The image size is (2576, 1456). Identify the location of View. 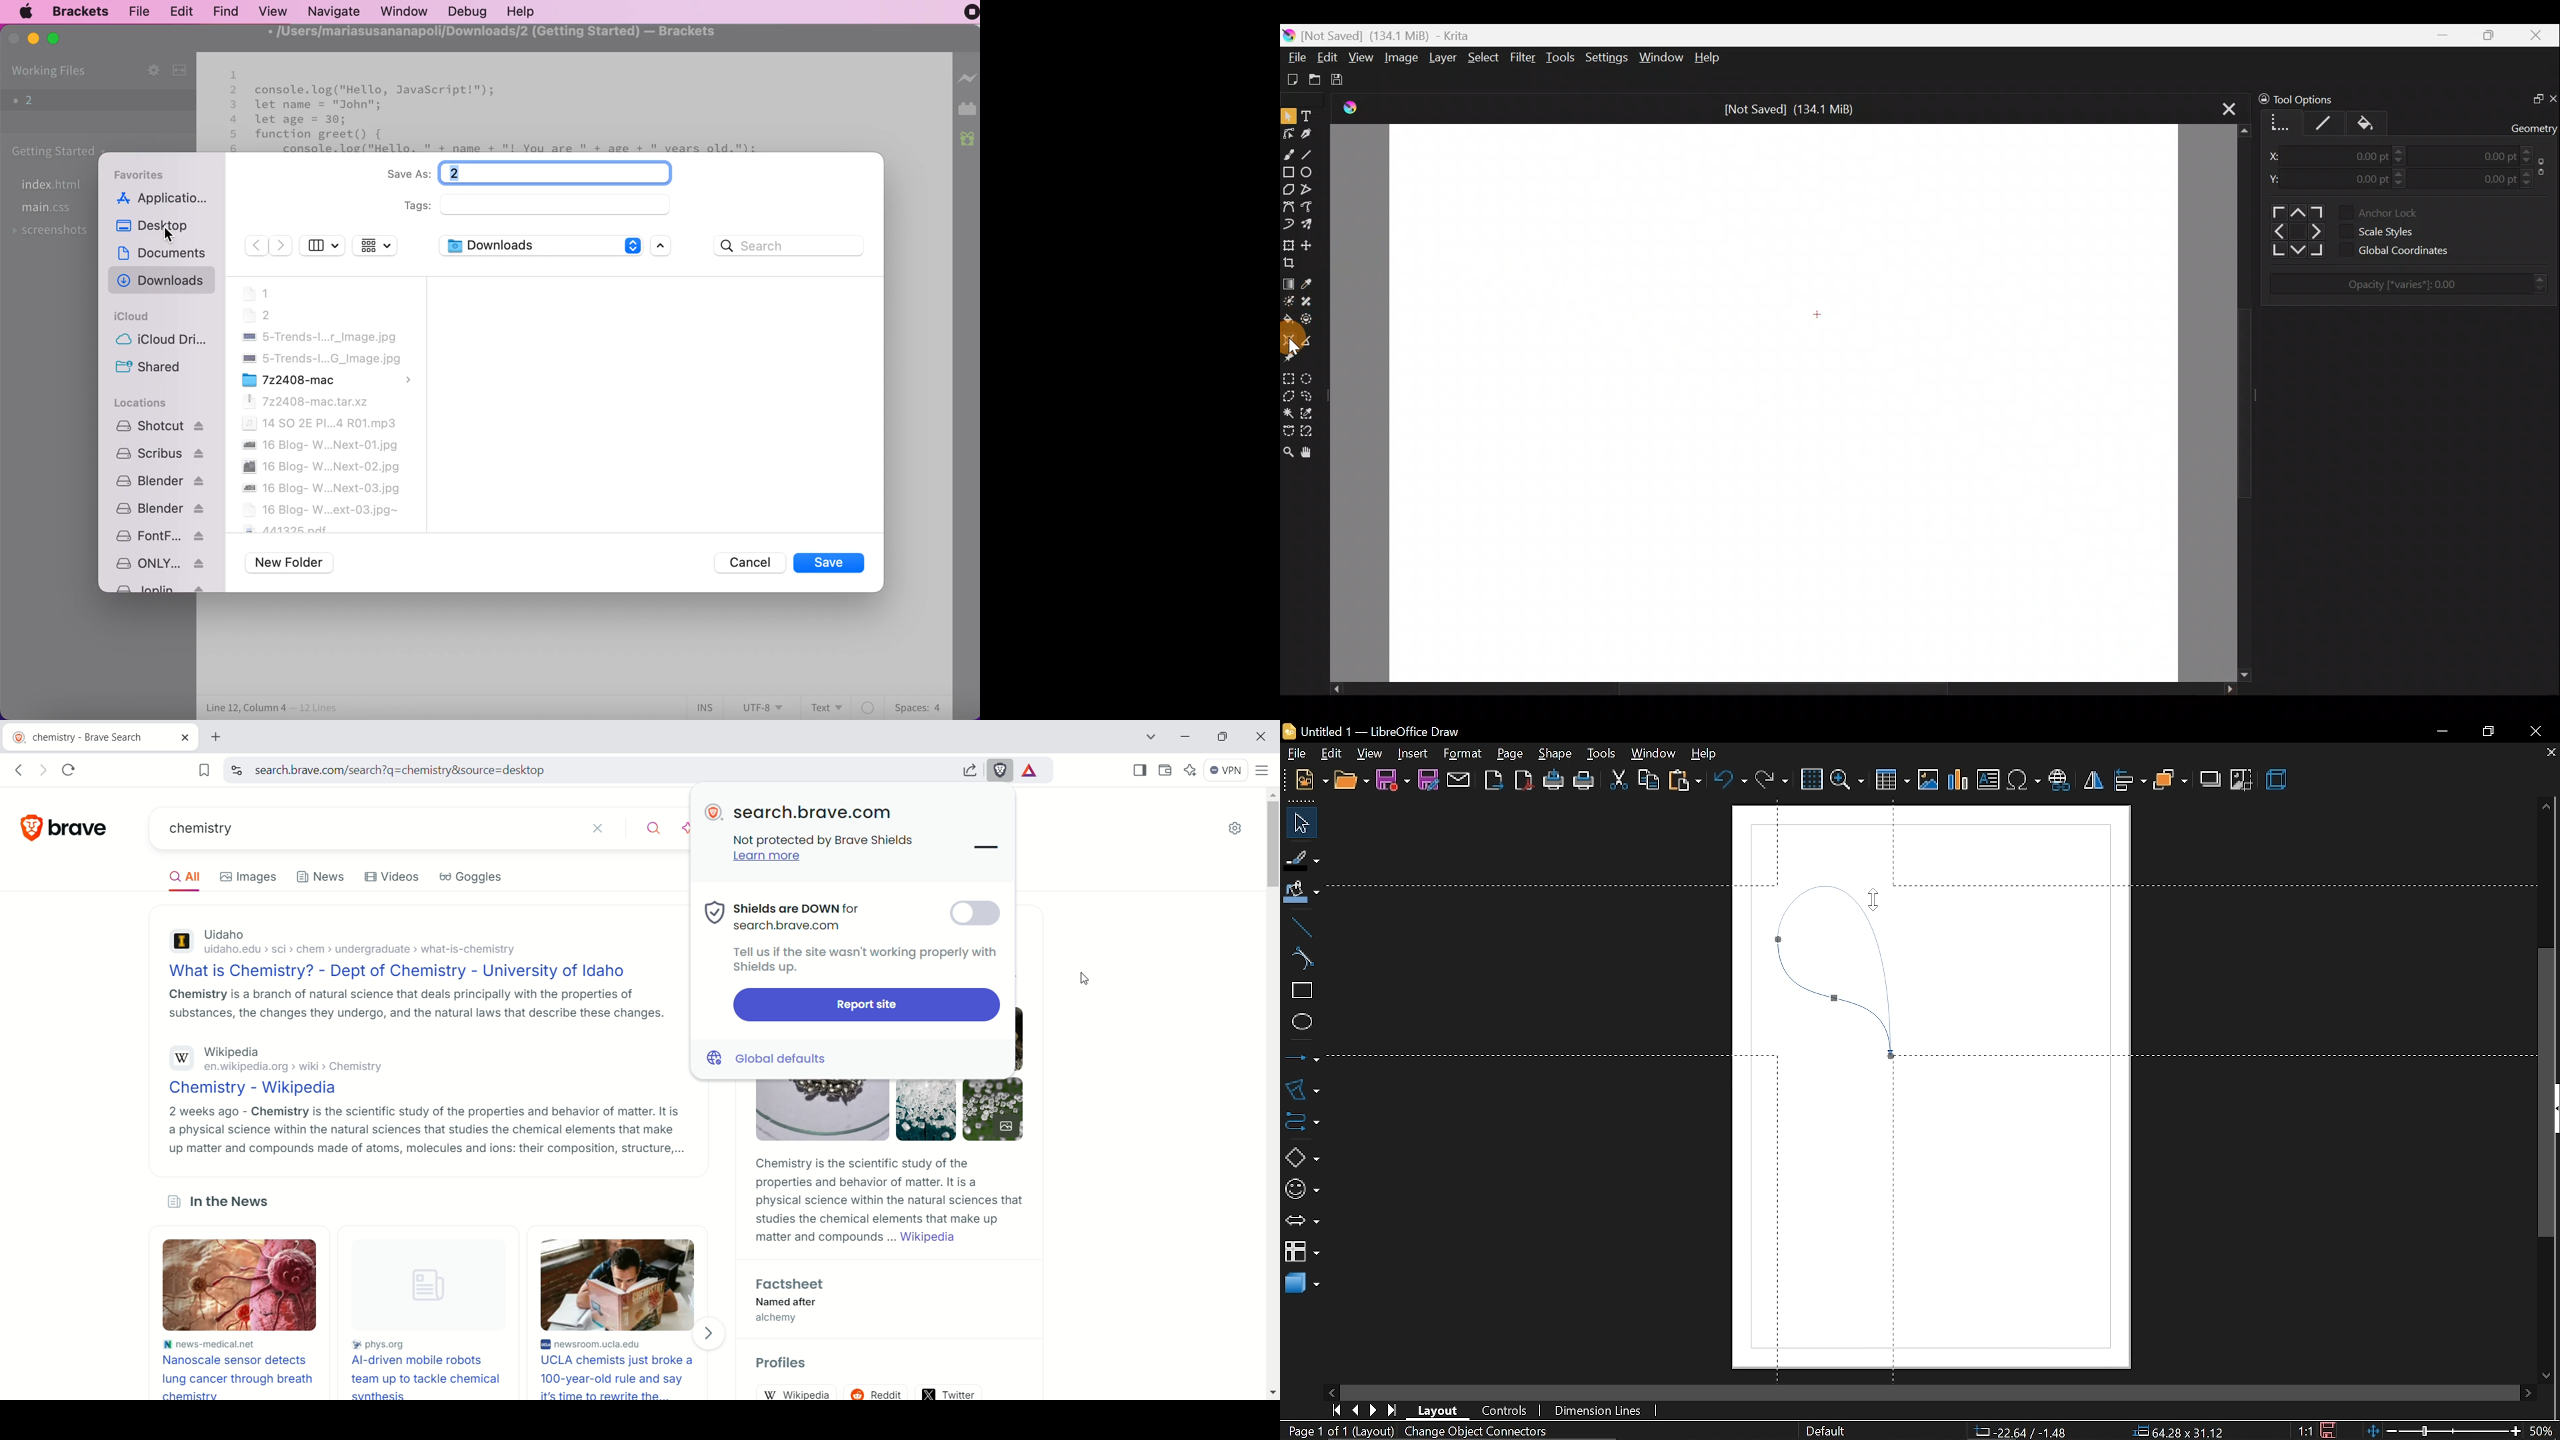
(1361, 58).